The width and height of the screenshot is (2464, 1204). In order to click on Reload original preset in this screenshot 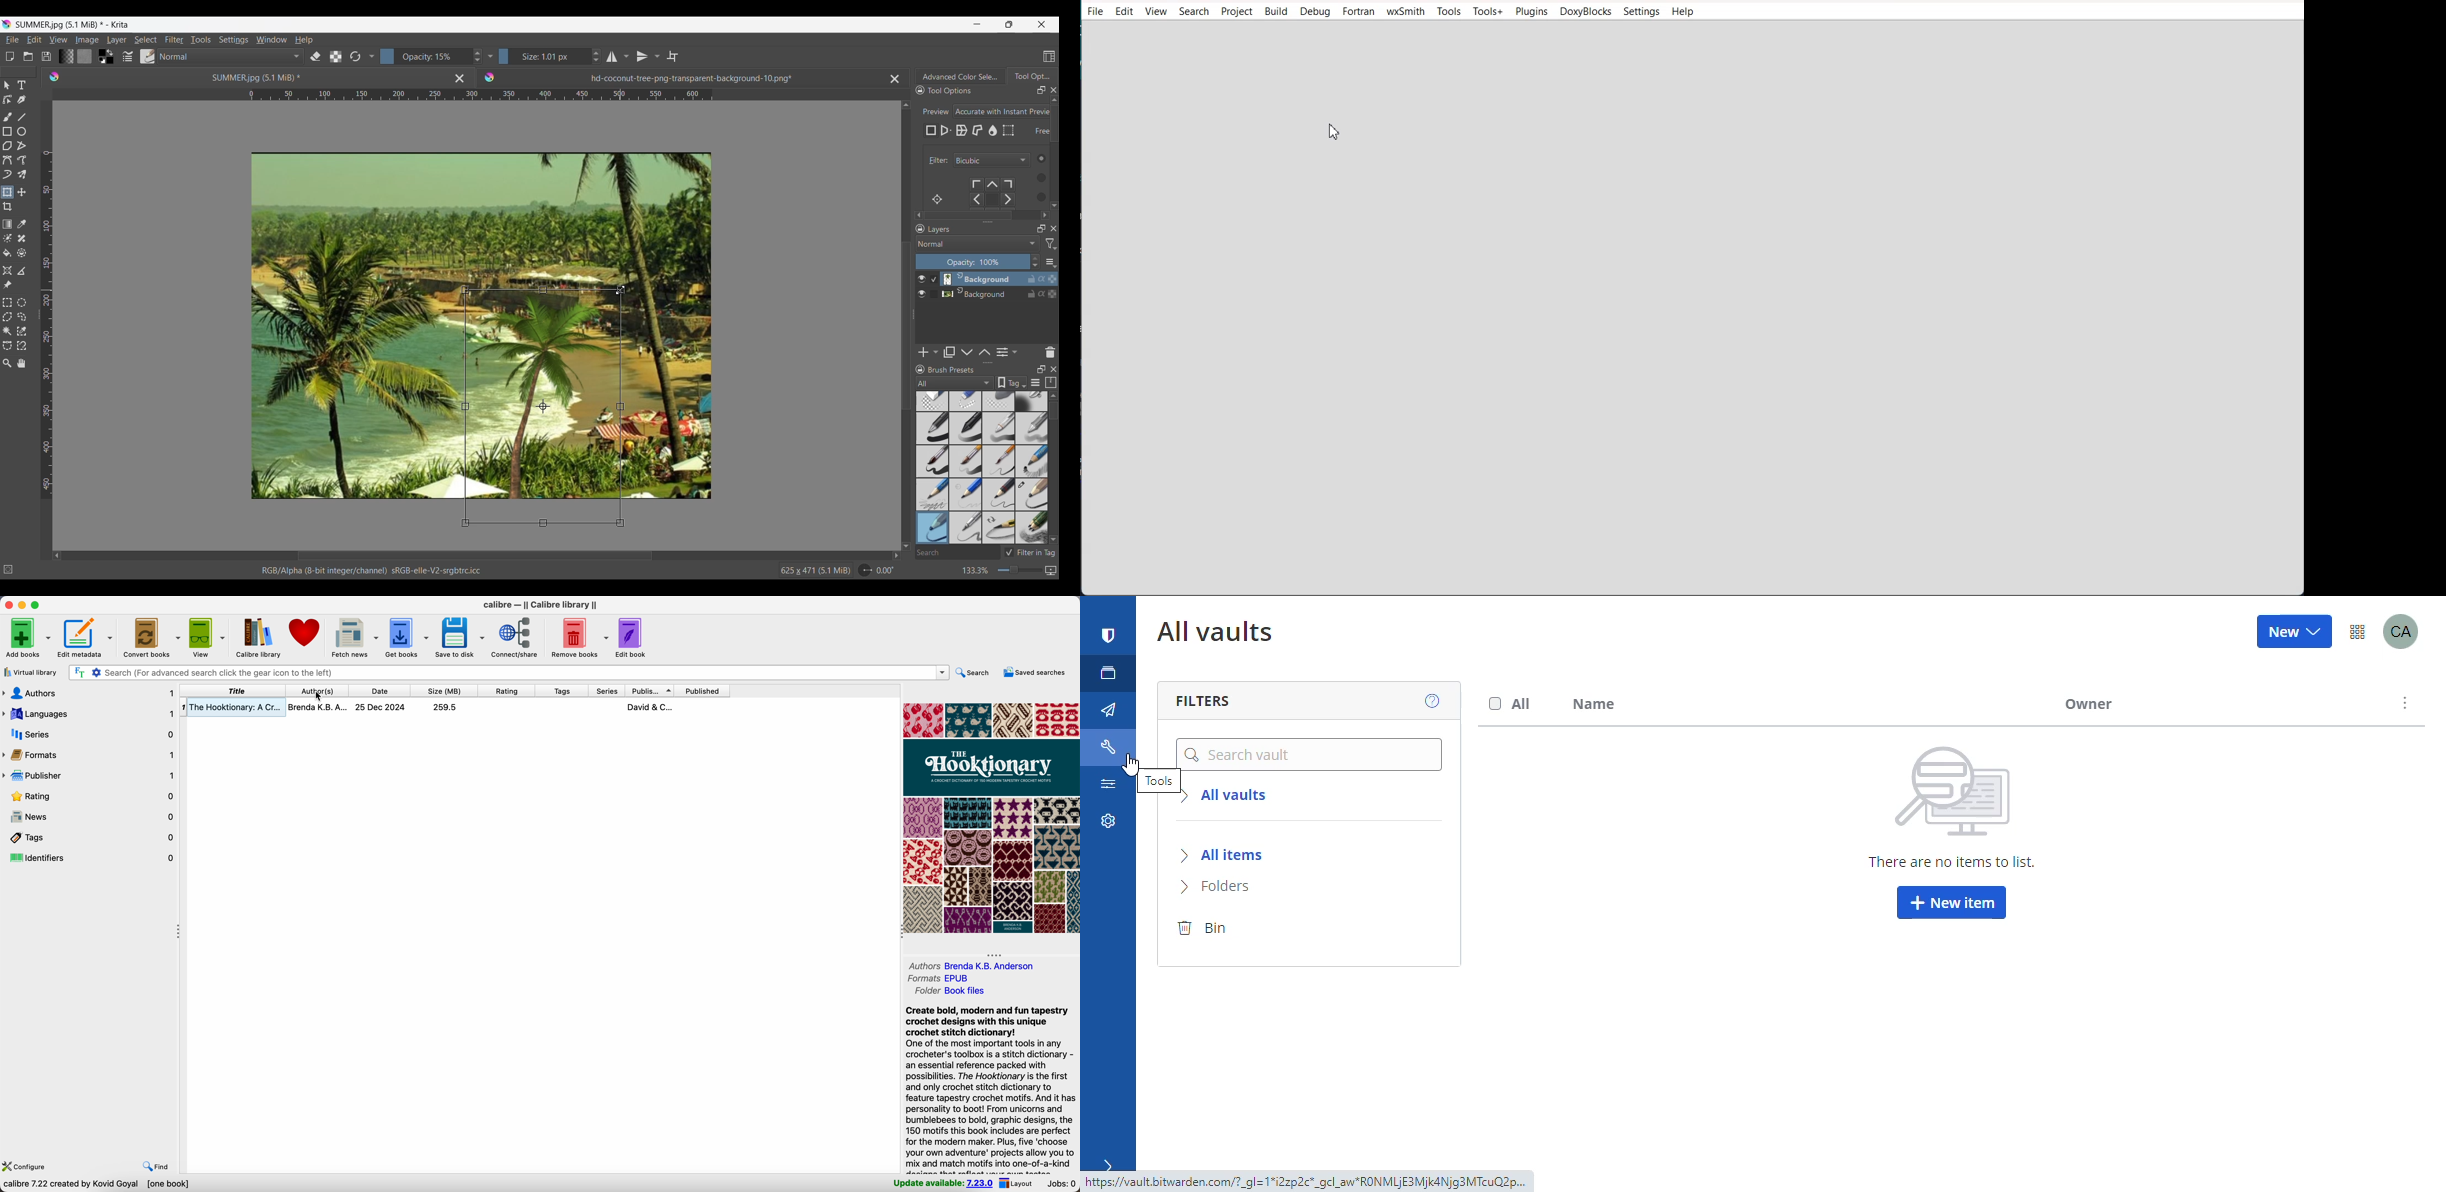, I will do `click(355, 56)`.